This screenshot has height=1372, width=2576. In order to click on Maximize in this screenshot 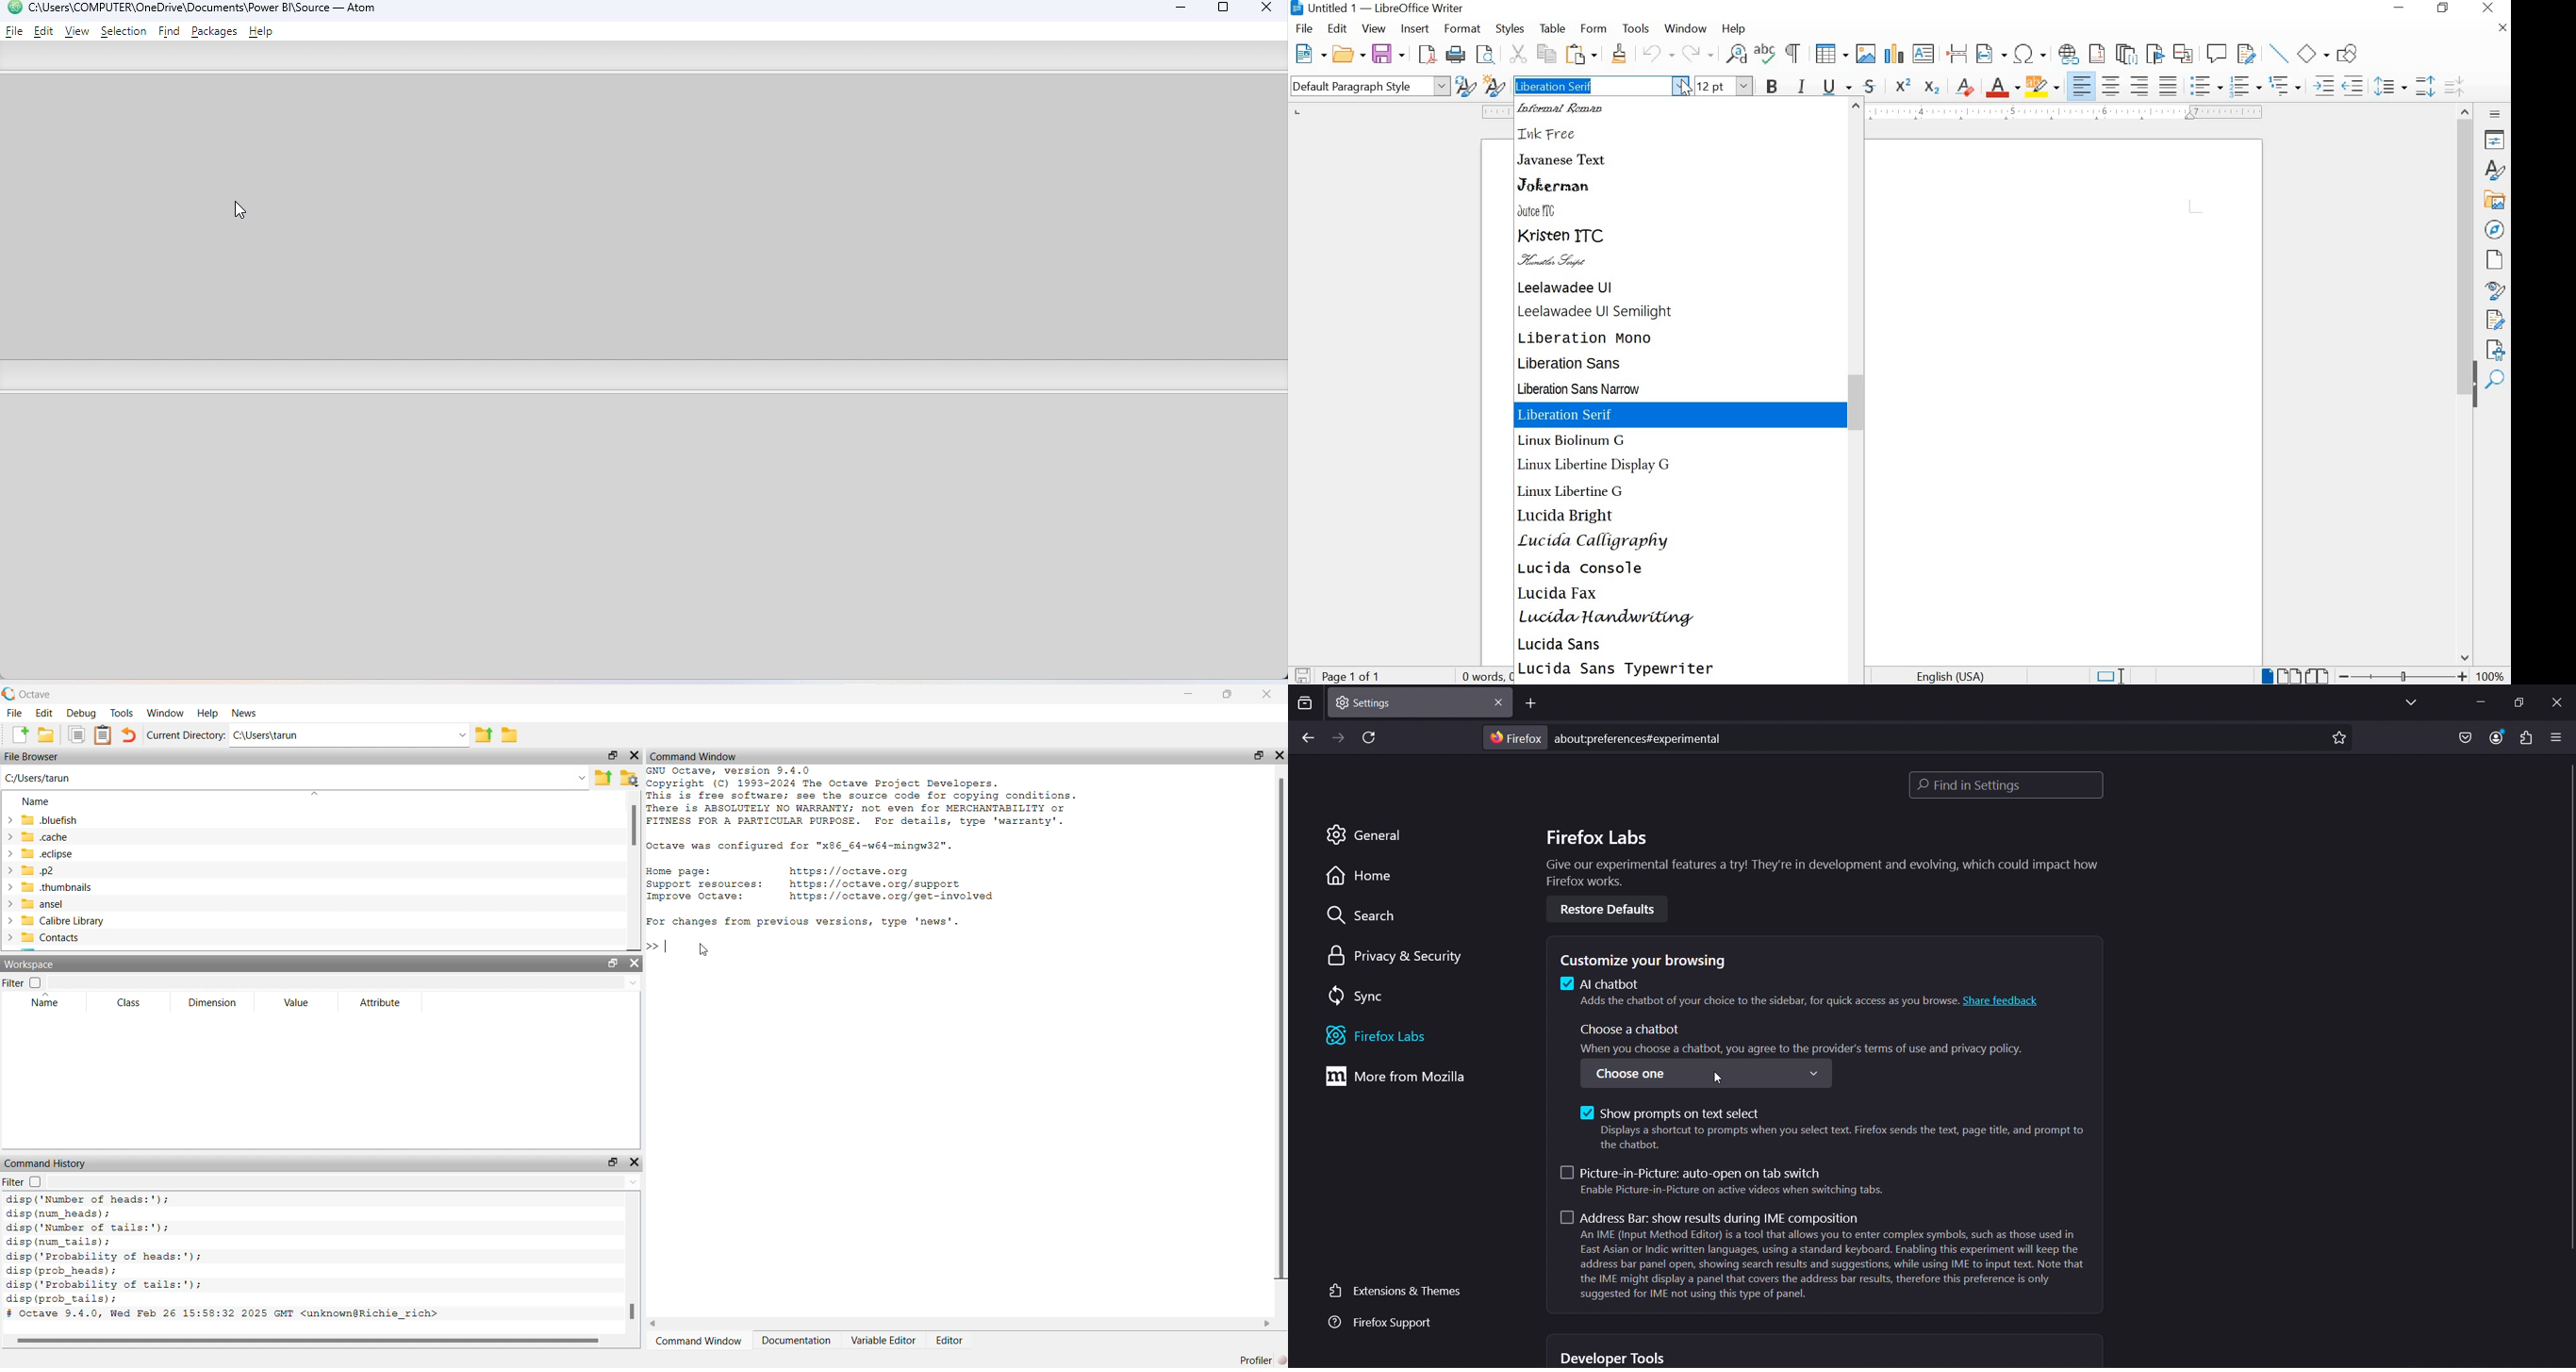, I will do `click(1224, 10)`.